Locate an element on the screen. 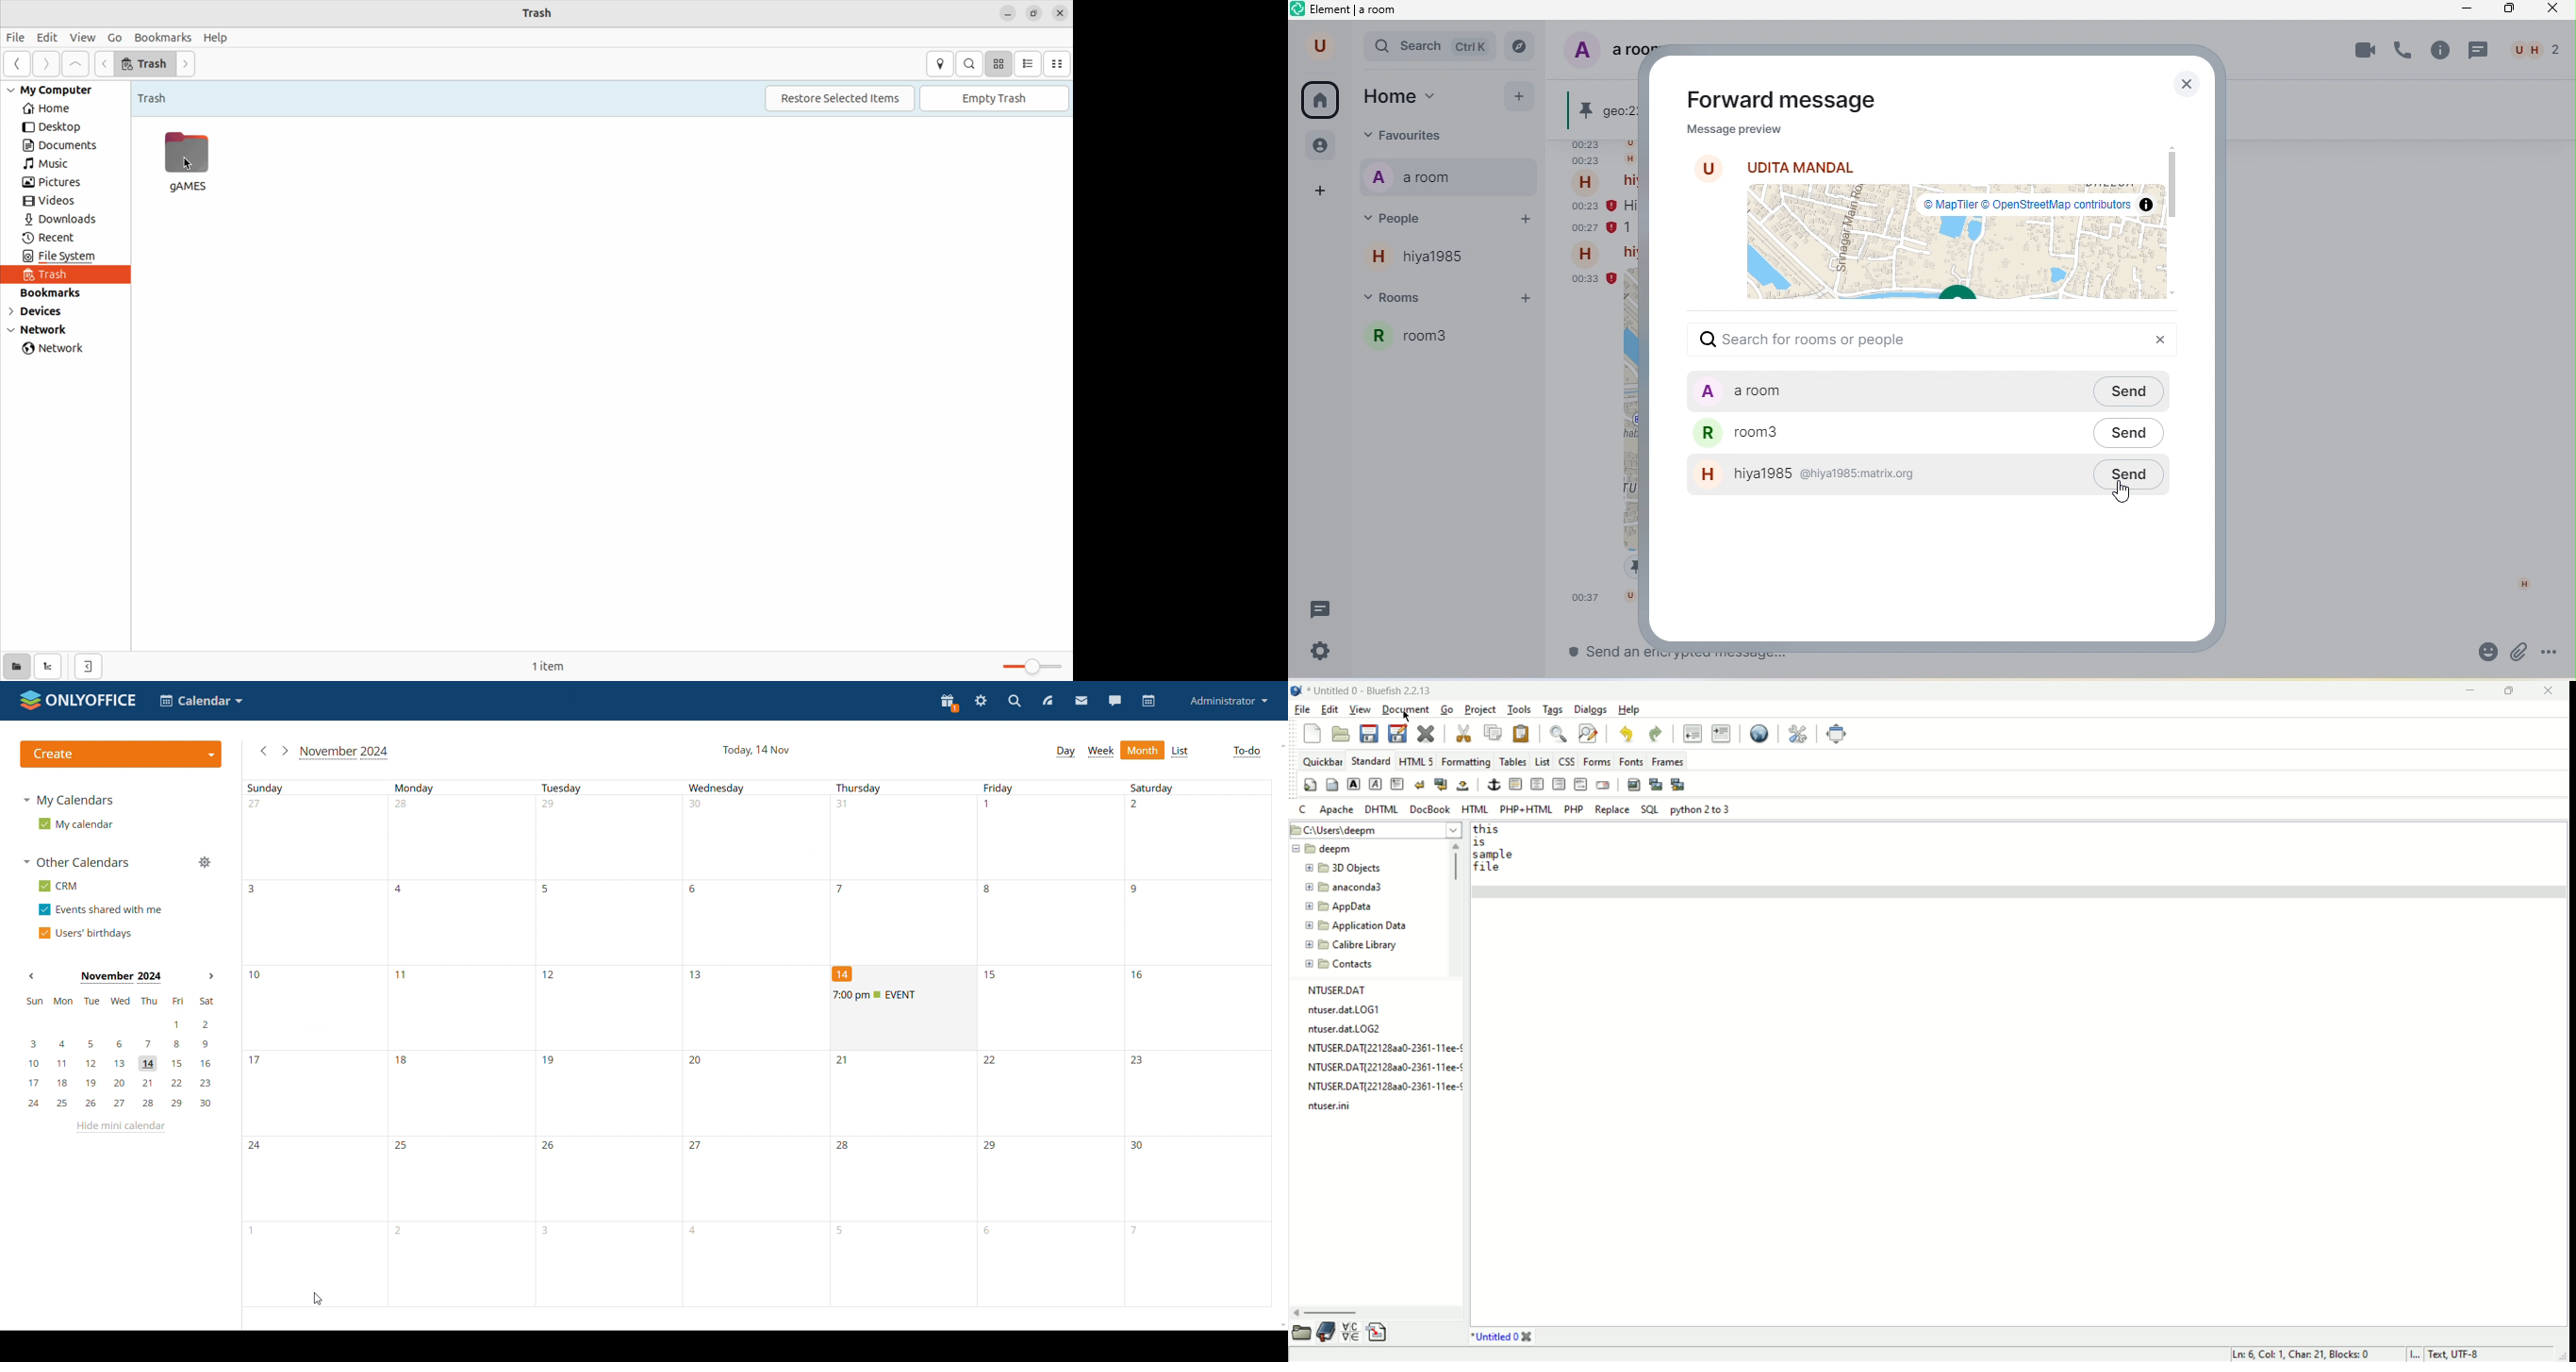 The width and height of the screenshot is (2576, 1372). back ward is located at coordinates (18, 65).